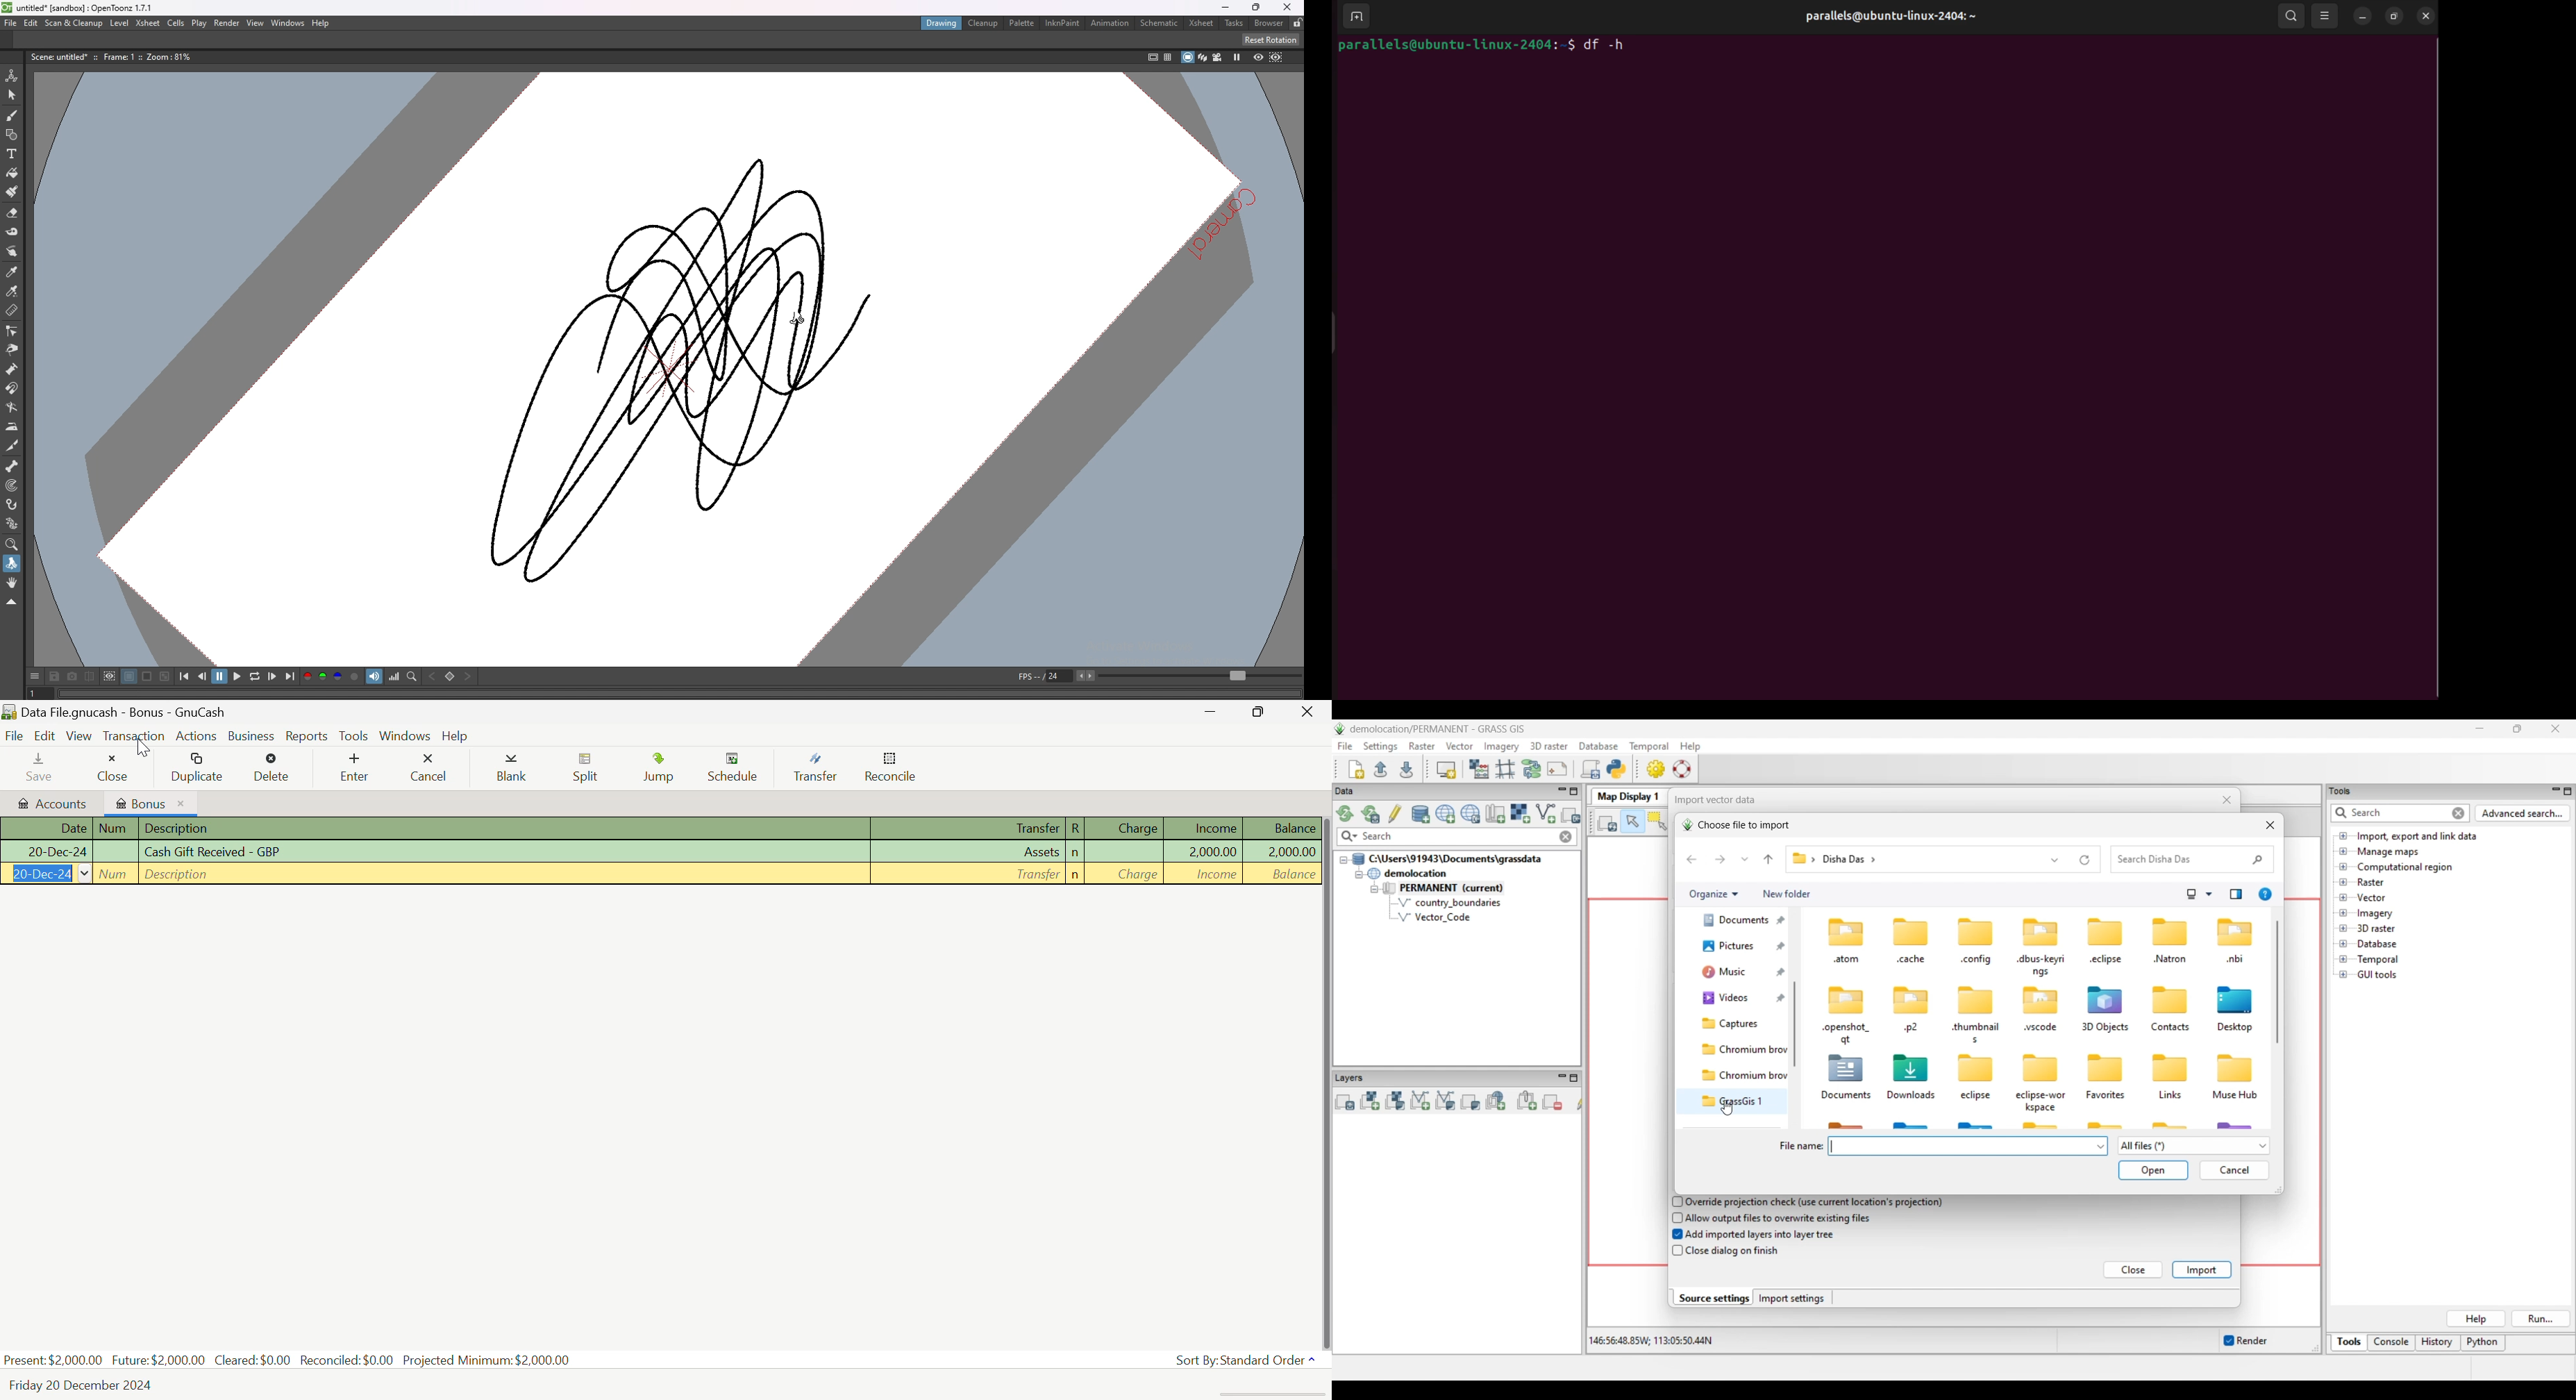  What do you see at coordinates (1075, 828) in the screenshot?
I see `R` at bounding box center [1075, 828].